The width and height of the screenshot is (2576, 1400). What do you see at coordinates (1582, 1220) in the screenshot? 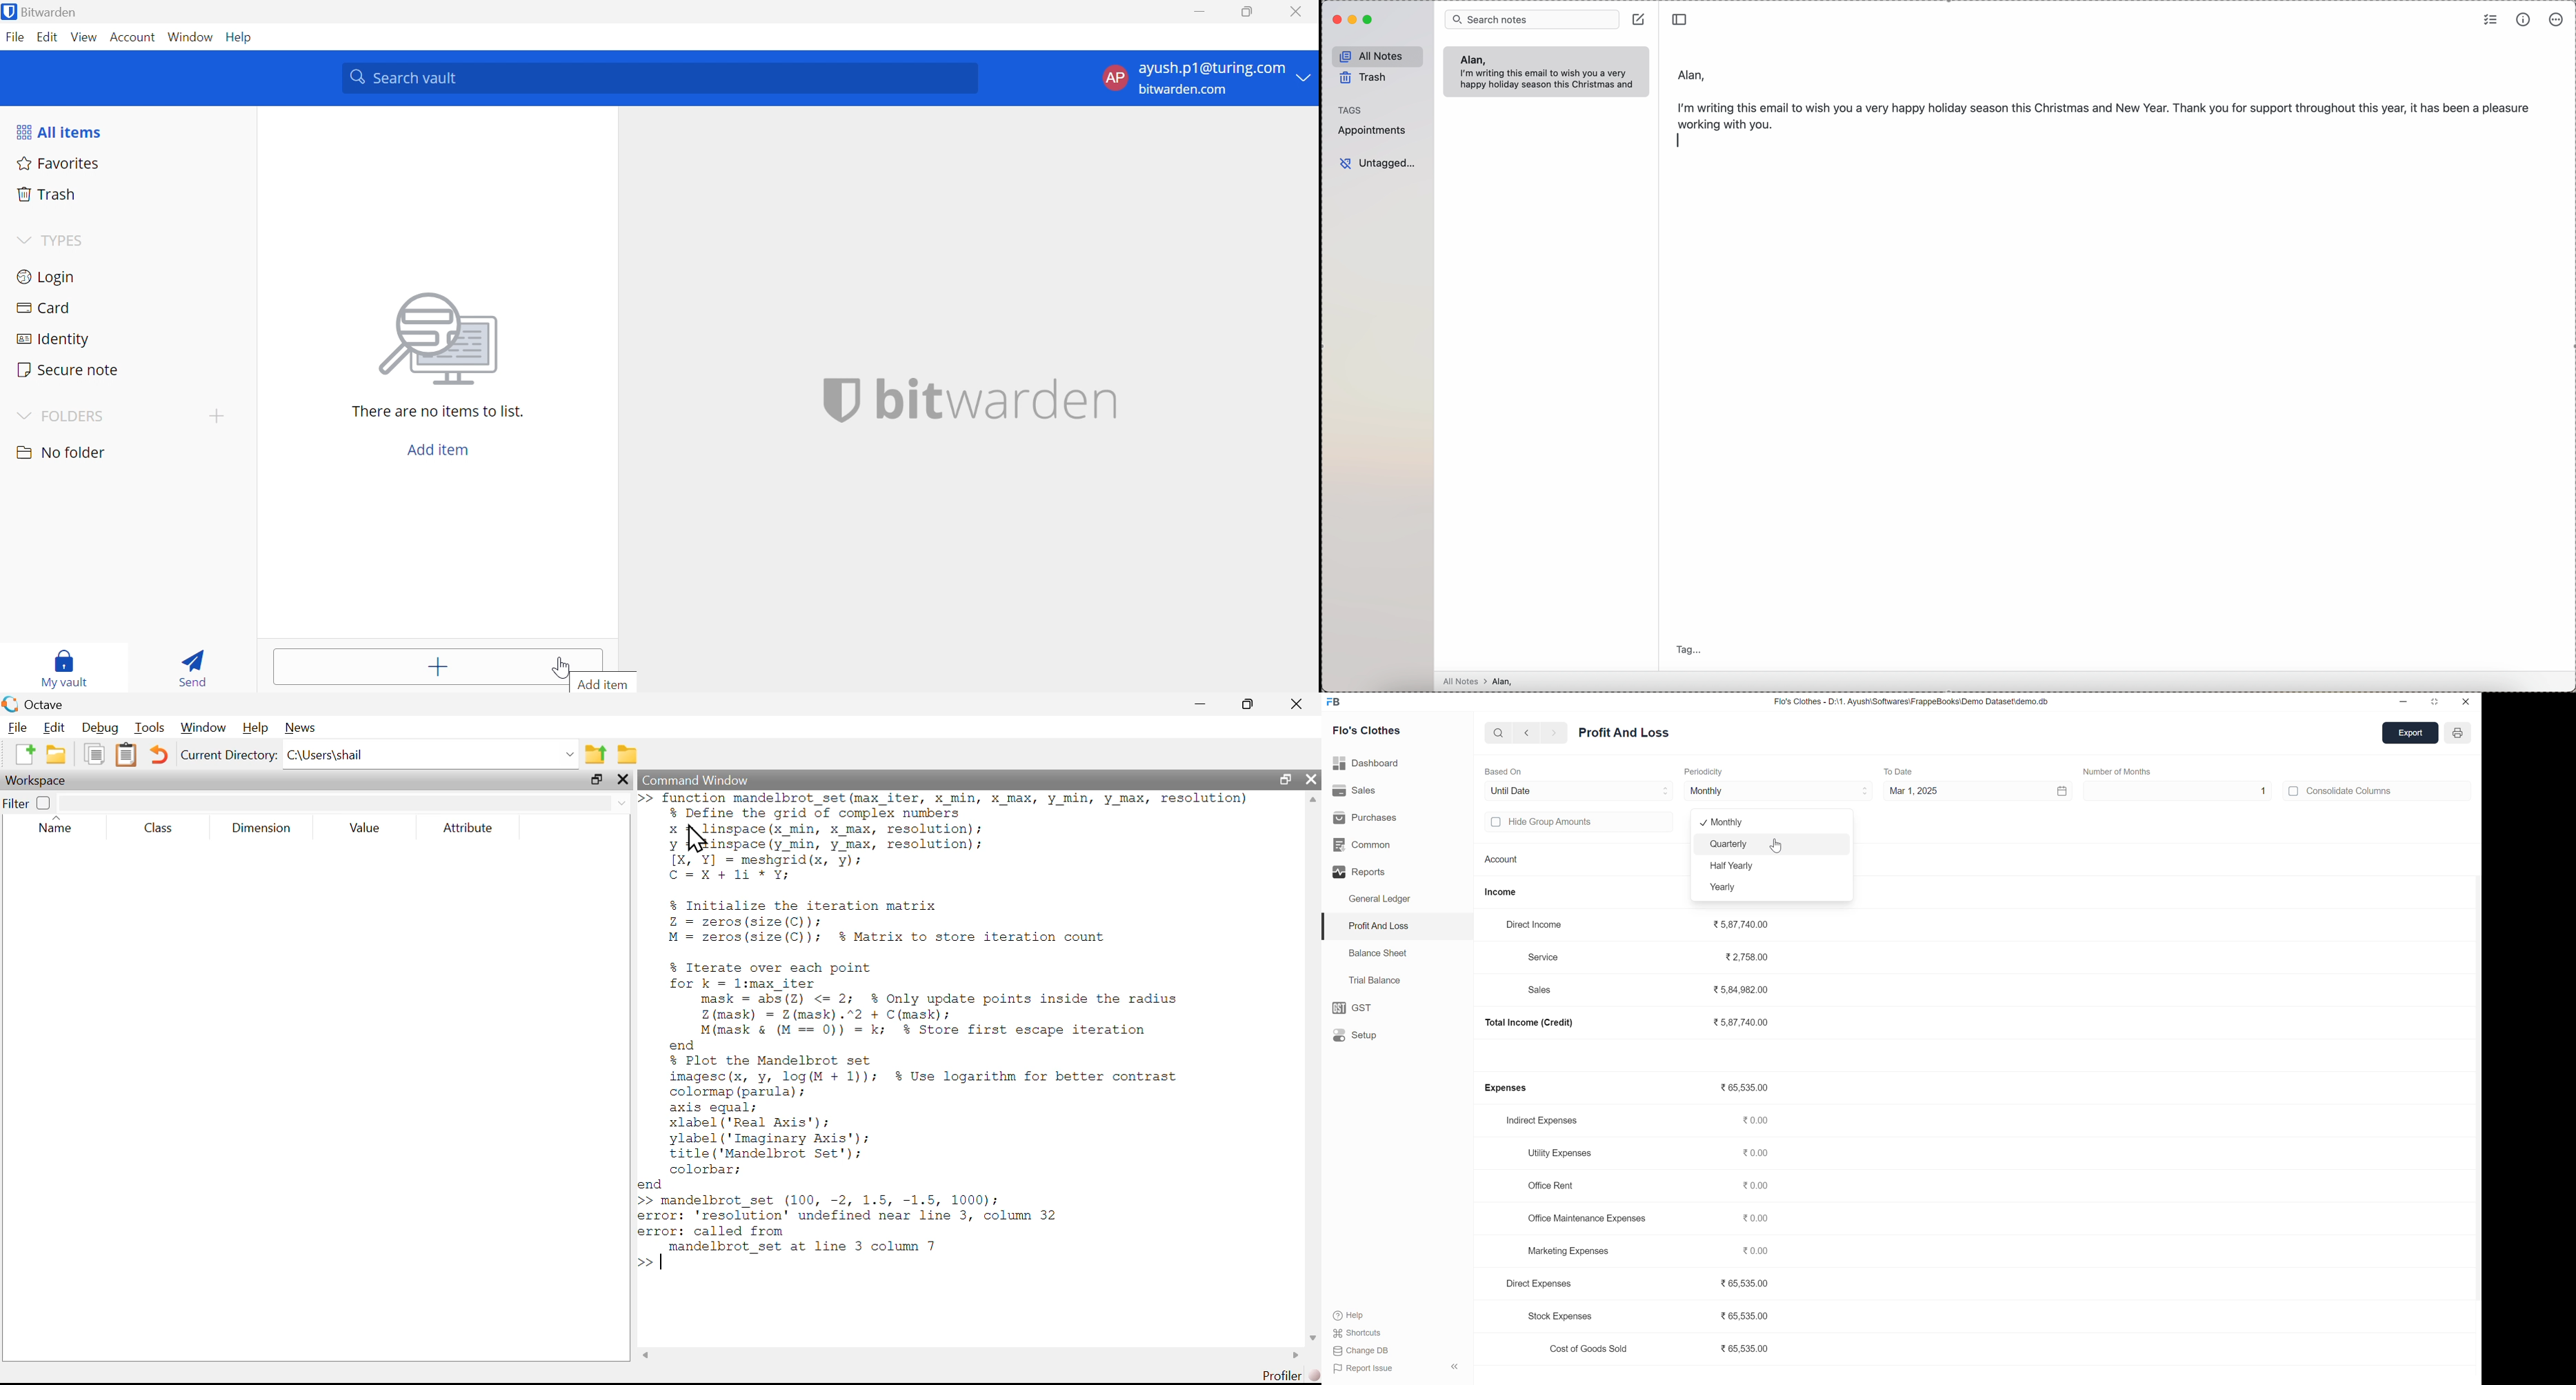
I see `Office Maintenance Expenses` at bounding box center [1582, 1220].